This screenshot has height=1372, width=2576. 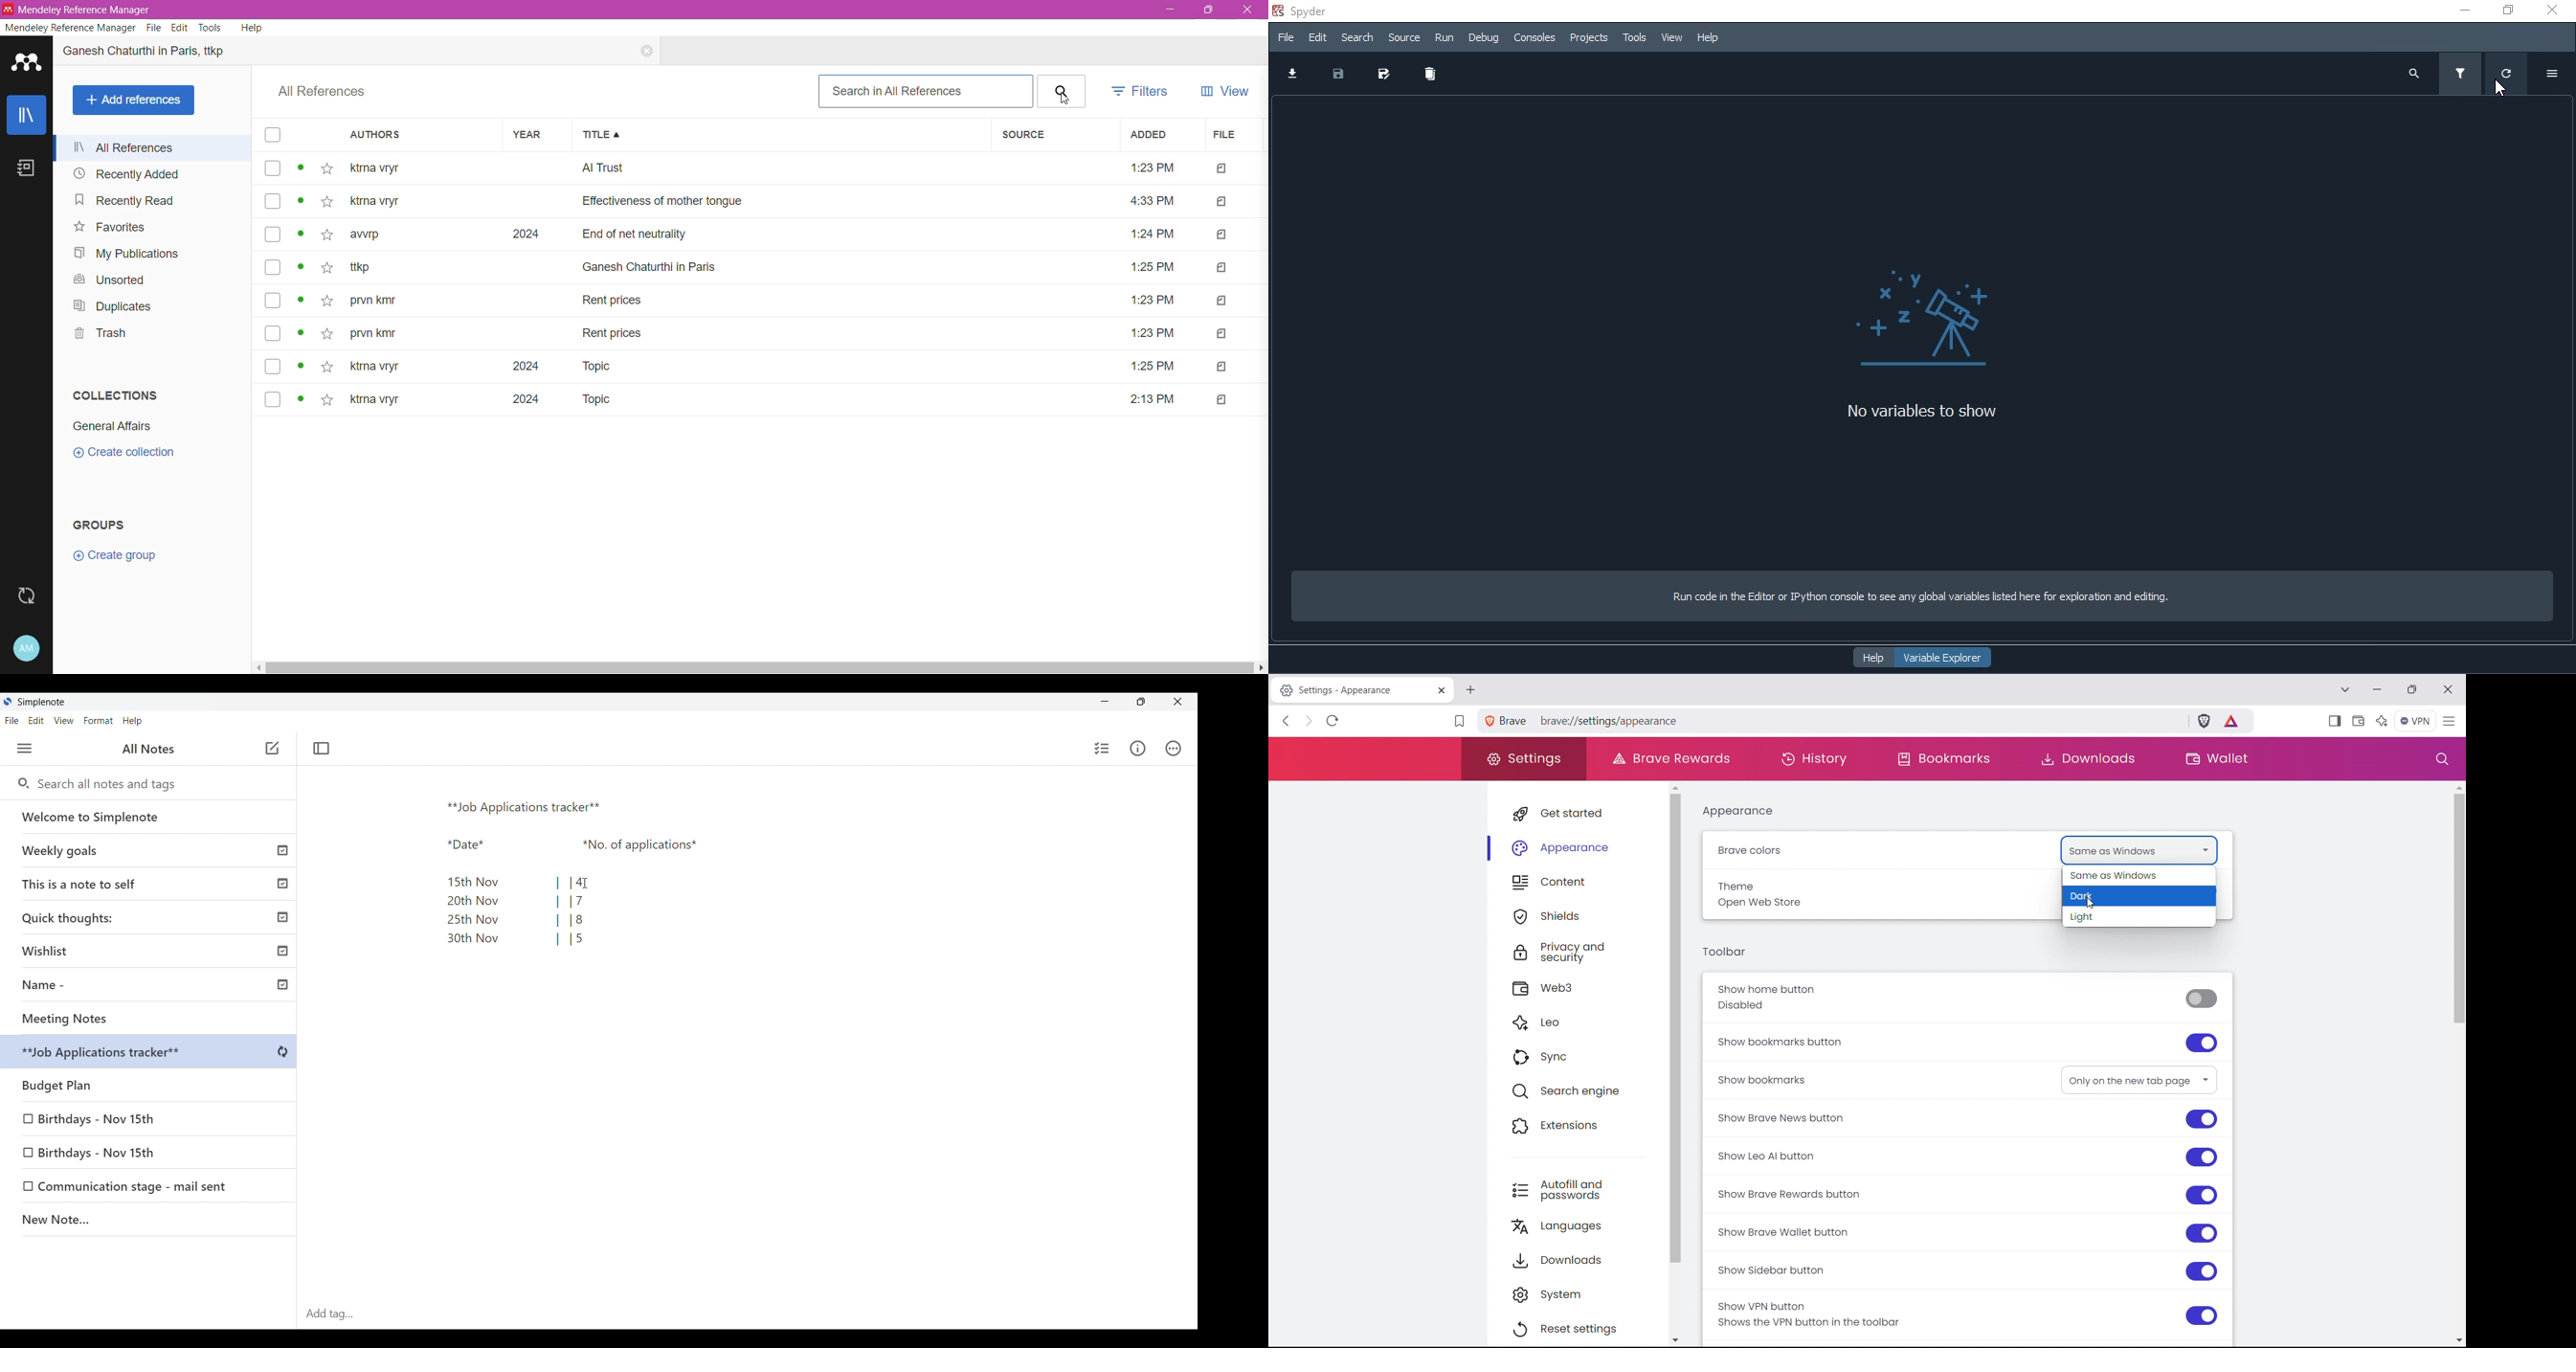 What do you see at coordinates (1635, 37) in the screenshot?
I see `Tools` at bounding box center [1635, 37].